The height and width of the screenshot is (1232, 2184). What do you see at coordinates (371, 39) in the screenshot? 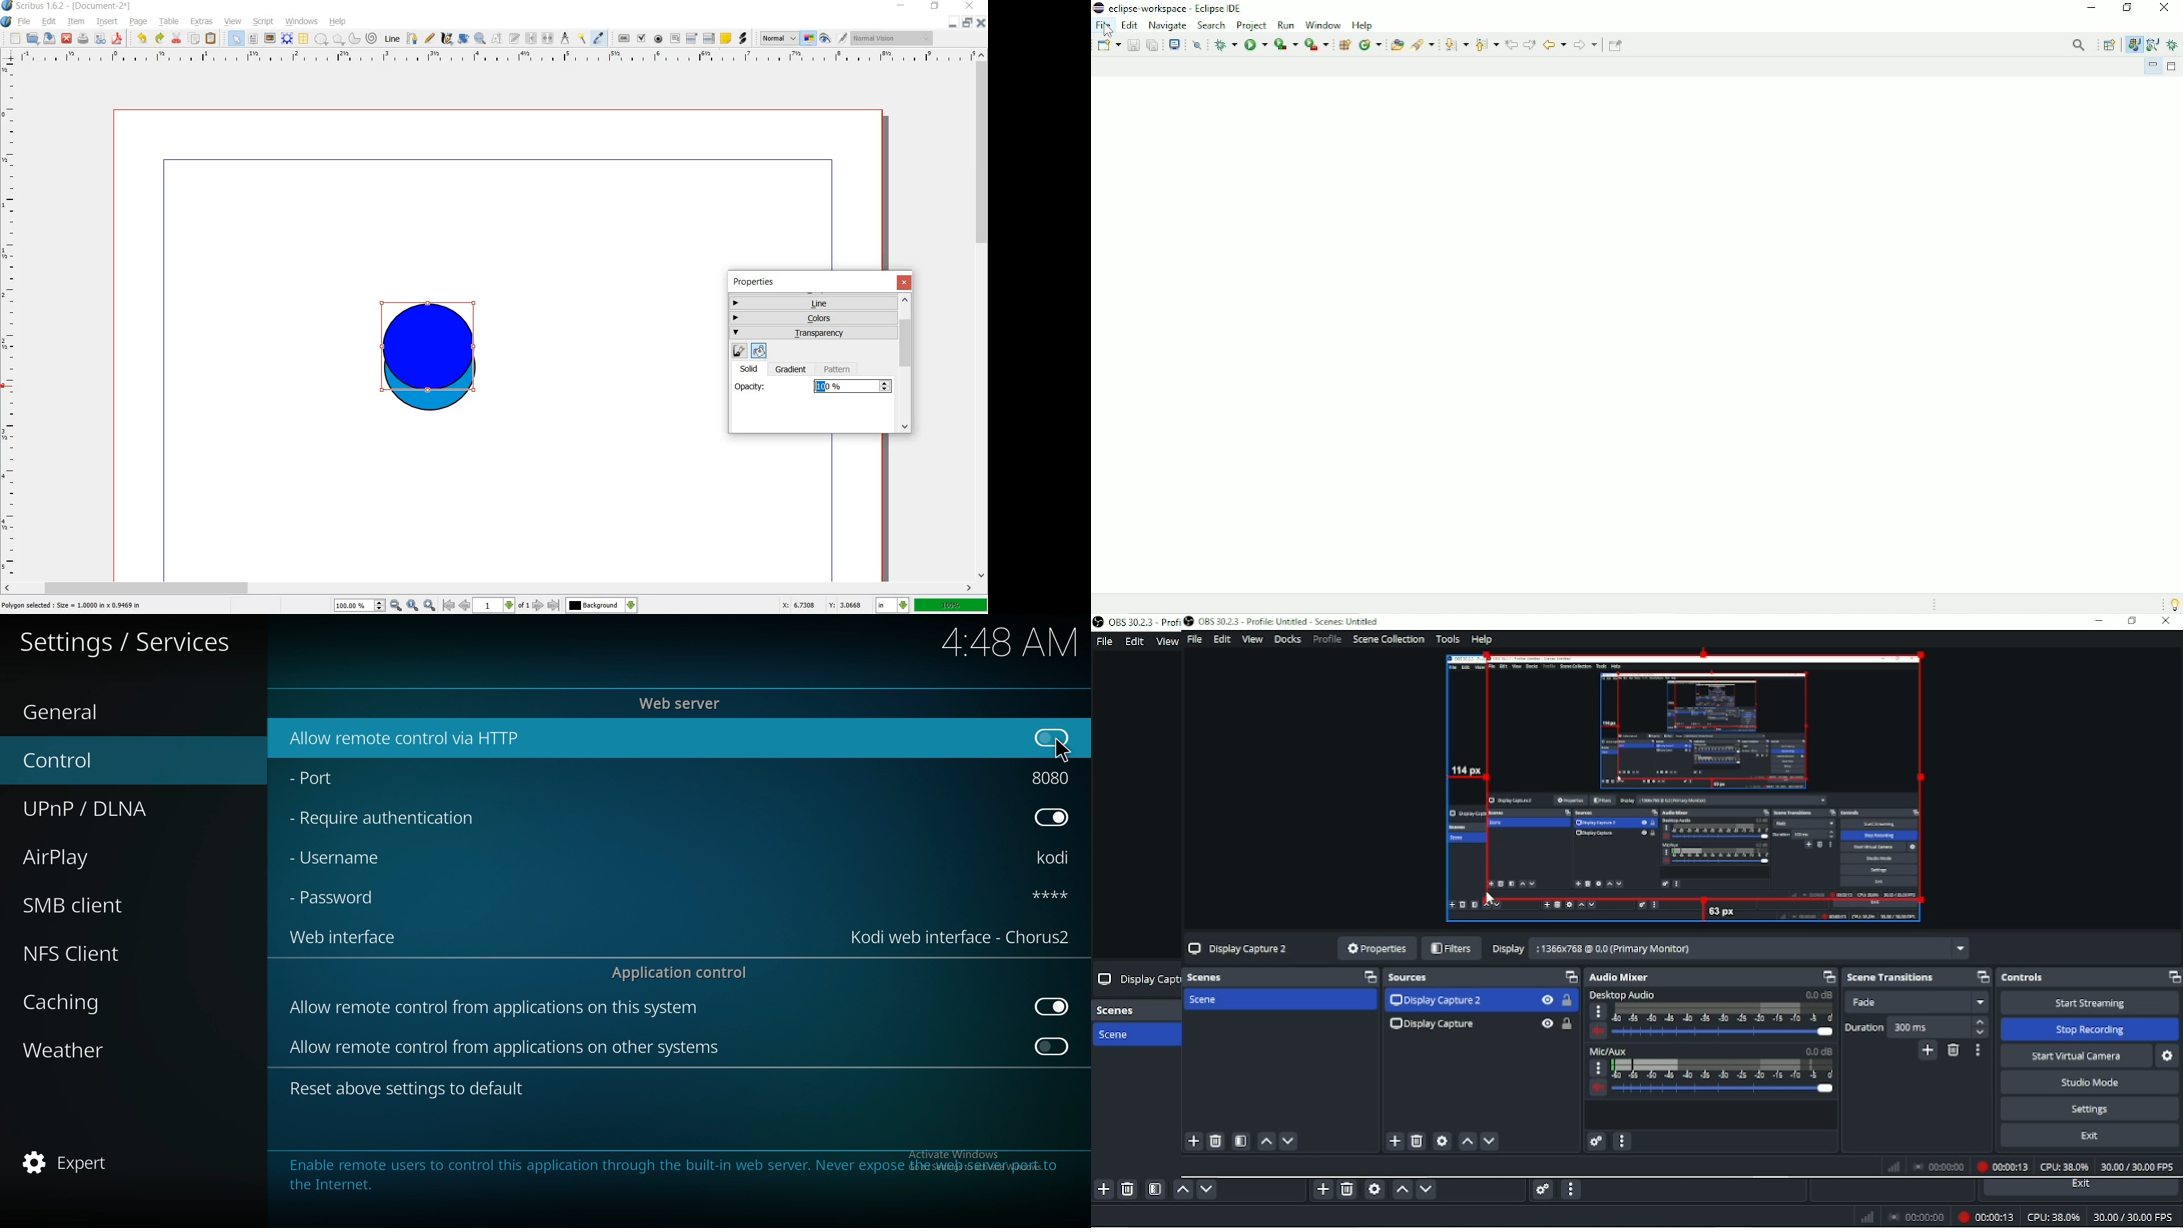
I see `spiral` at bounding box center [371, 39].